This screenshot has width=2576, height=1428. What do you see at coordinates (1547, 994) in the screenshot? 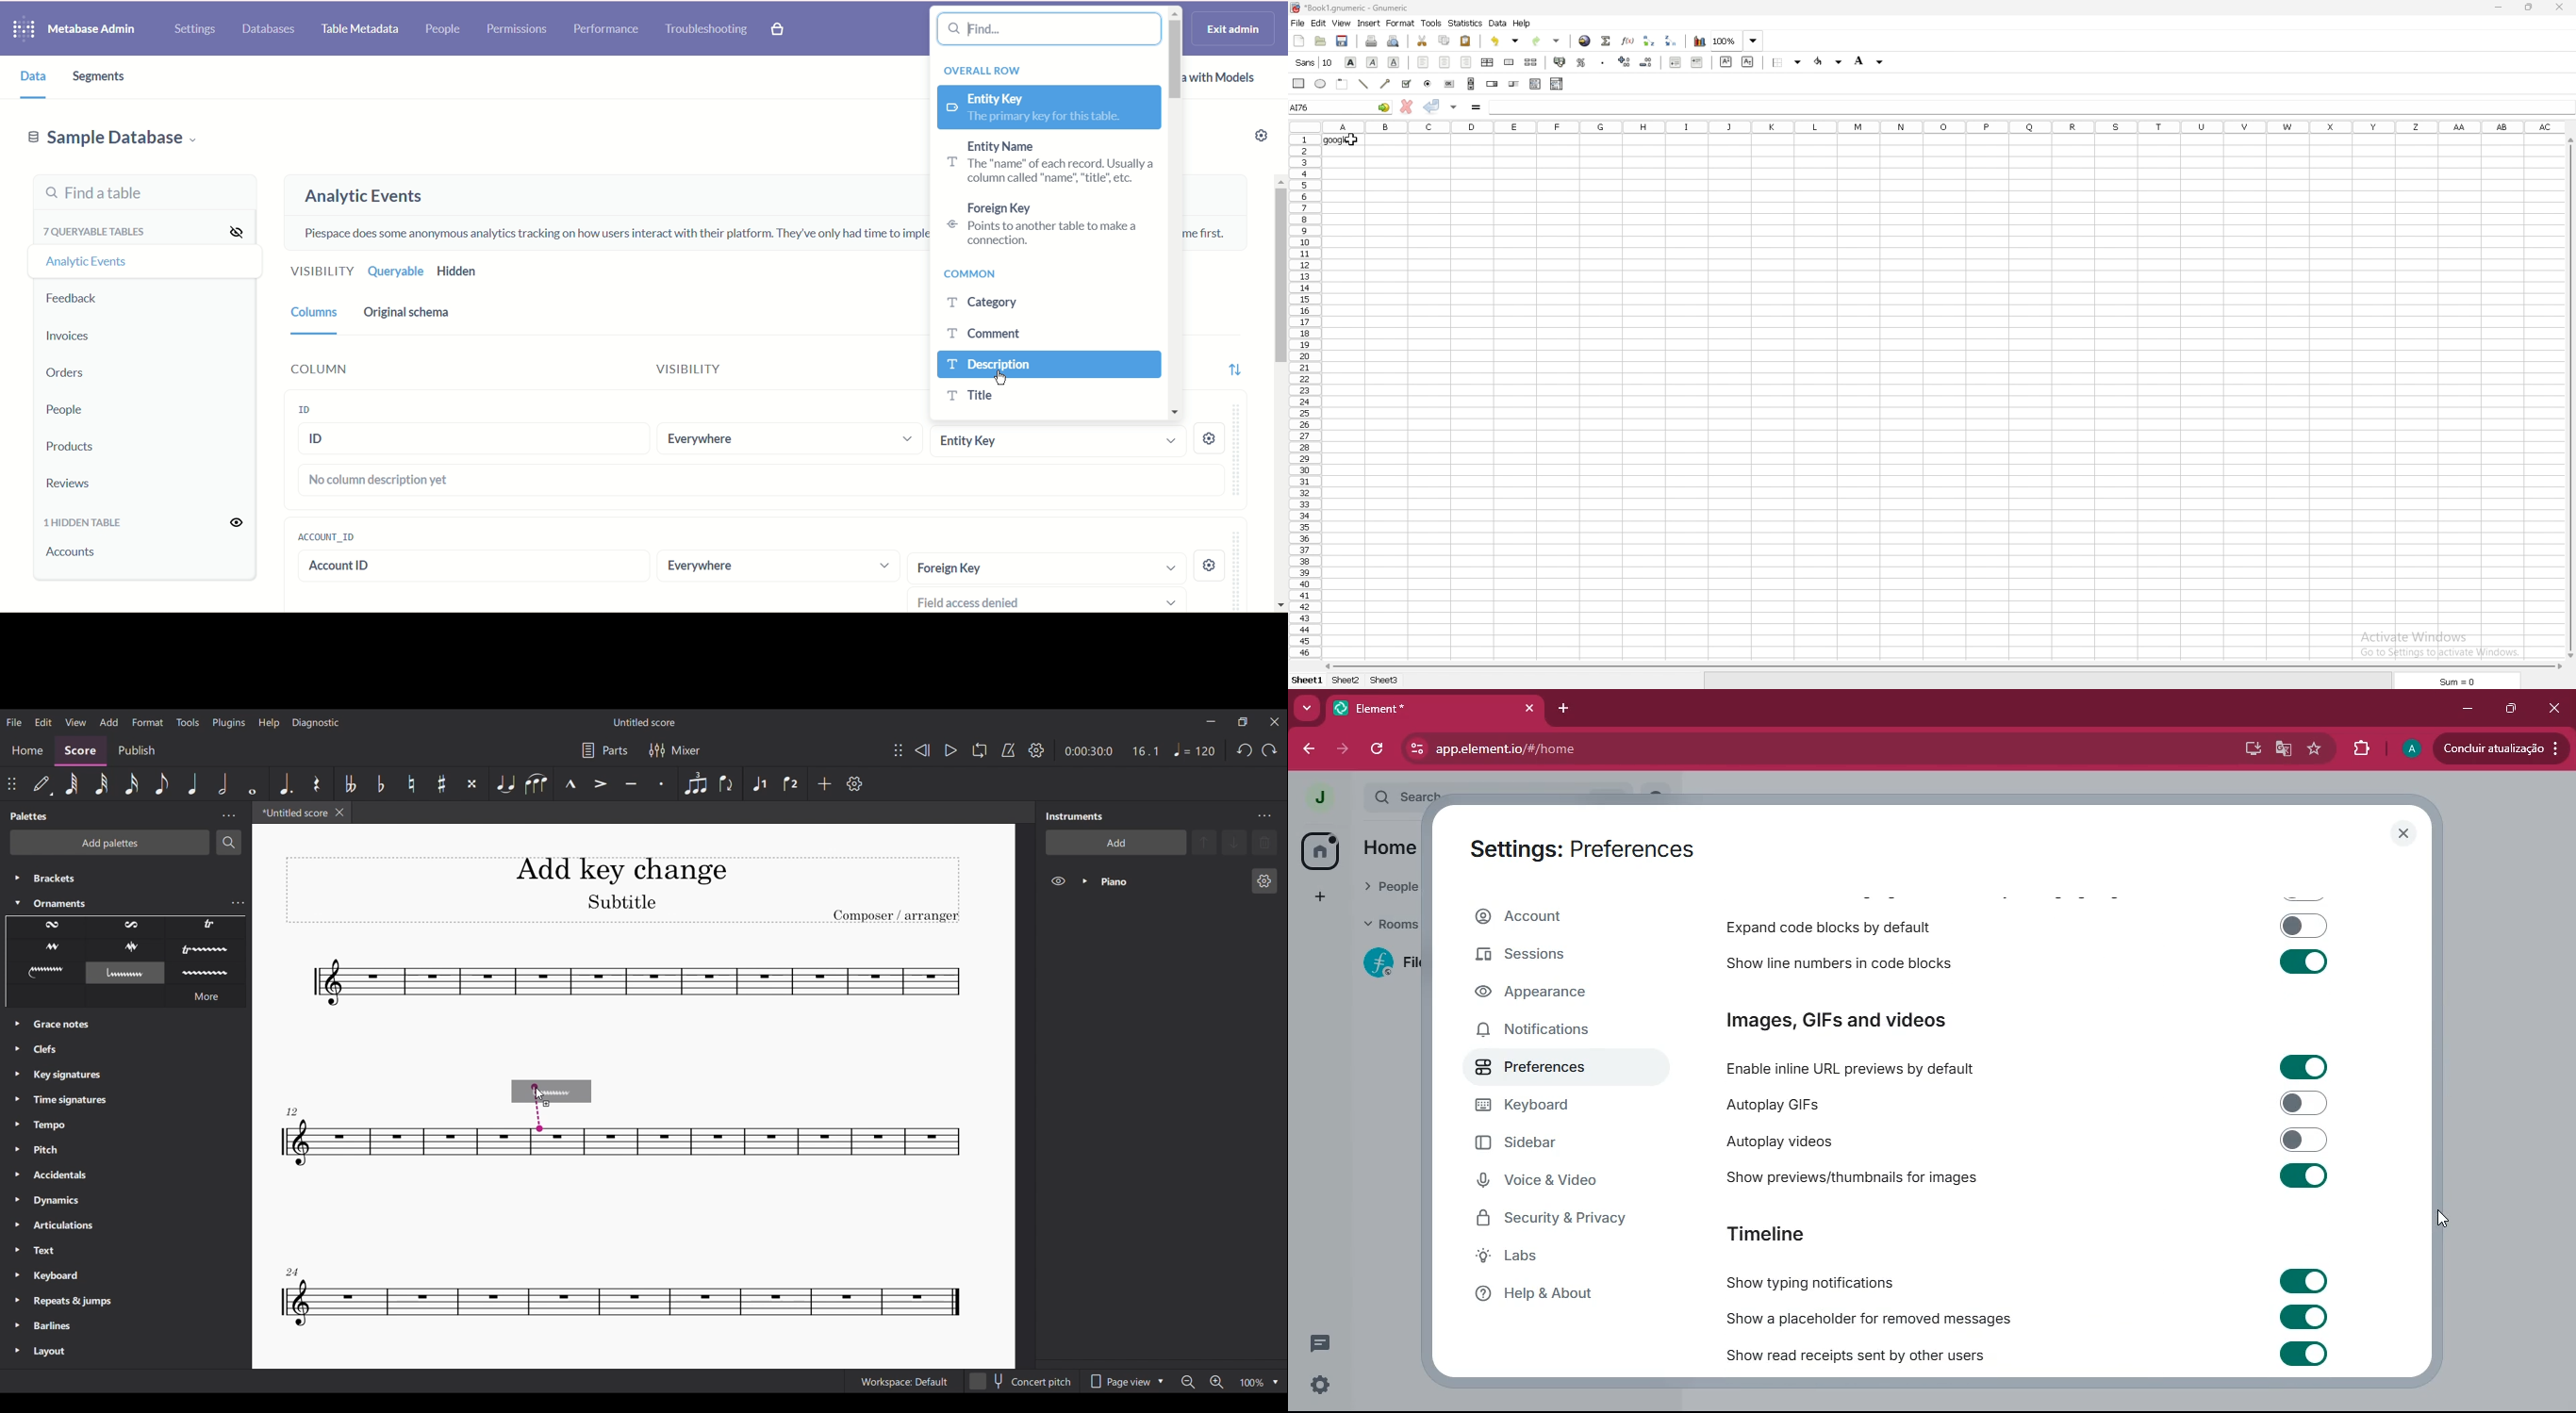
I see `appearance` at bounding box center [1547, 994].